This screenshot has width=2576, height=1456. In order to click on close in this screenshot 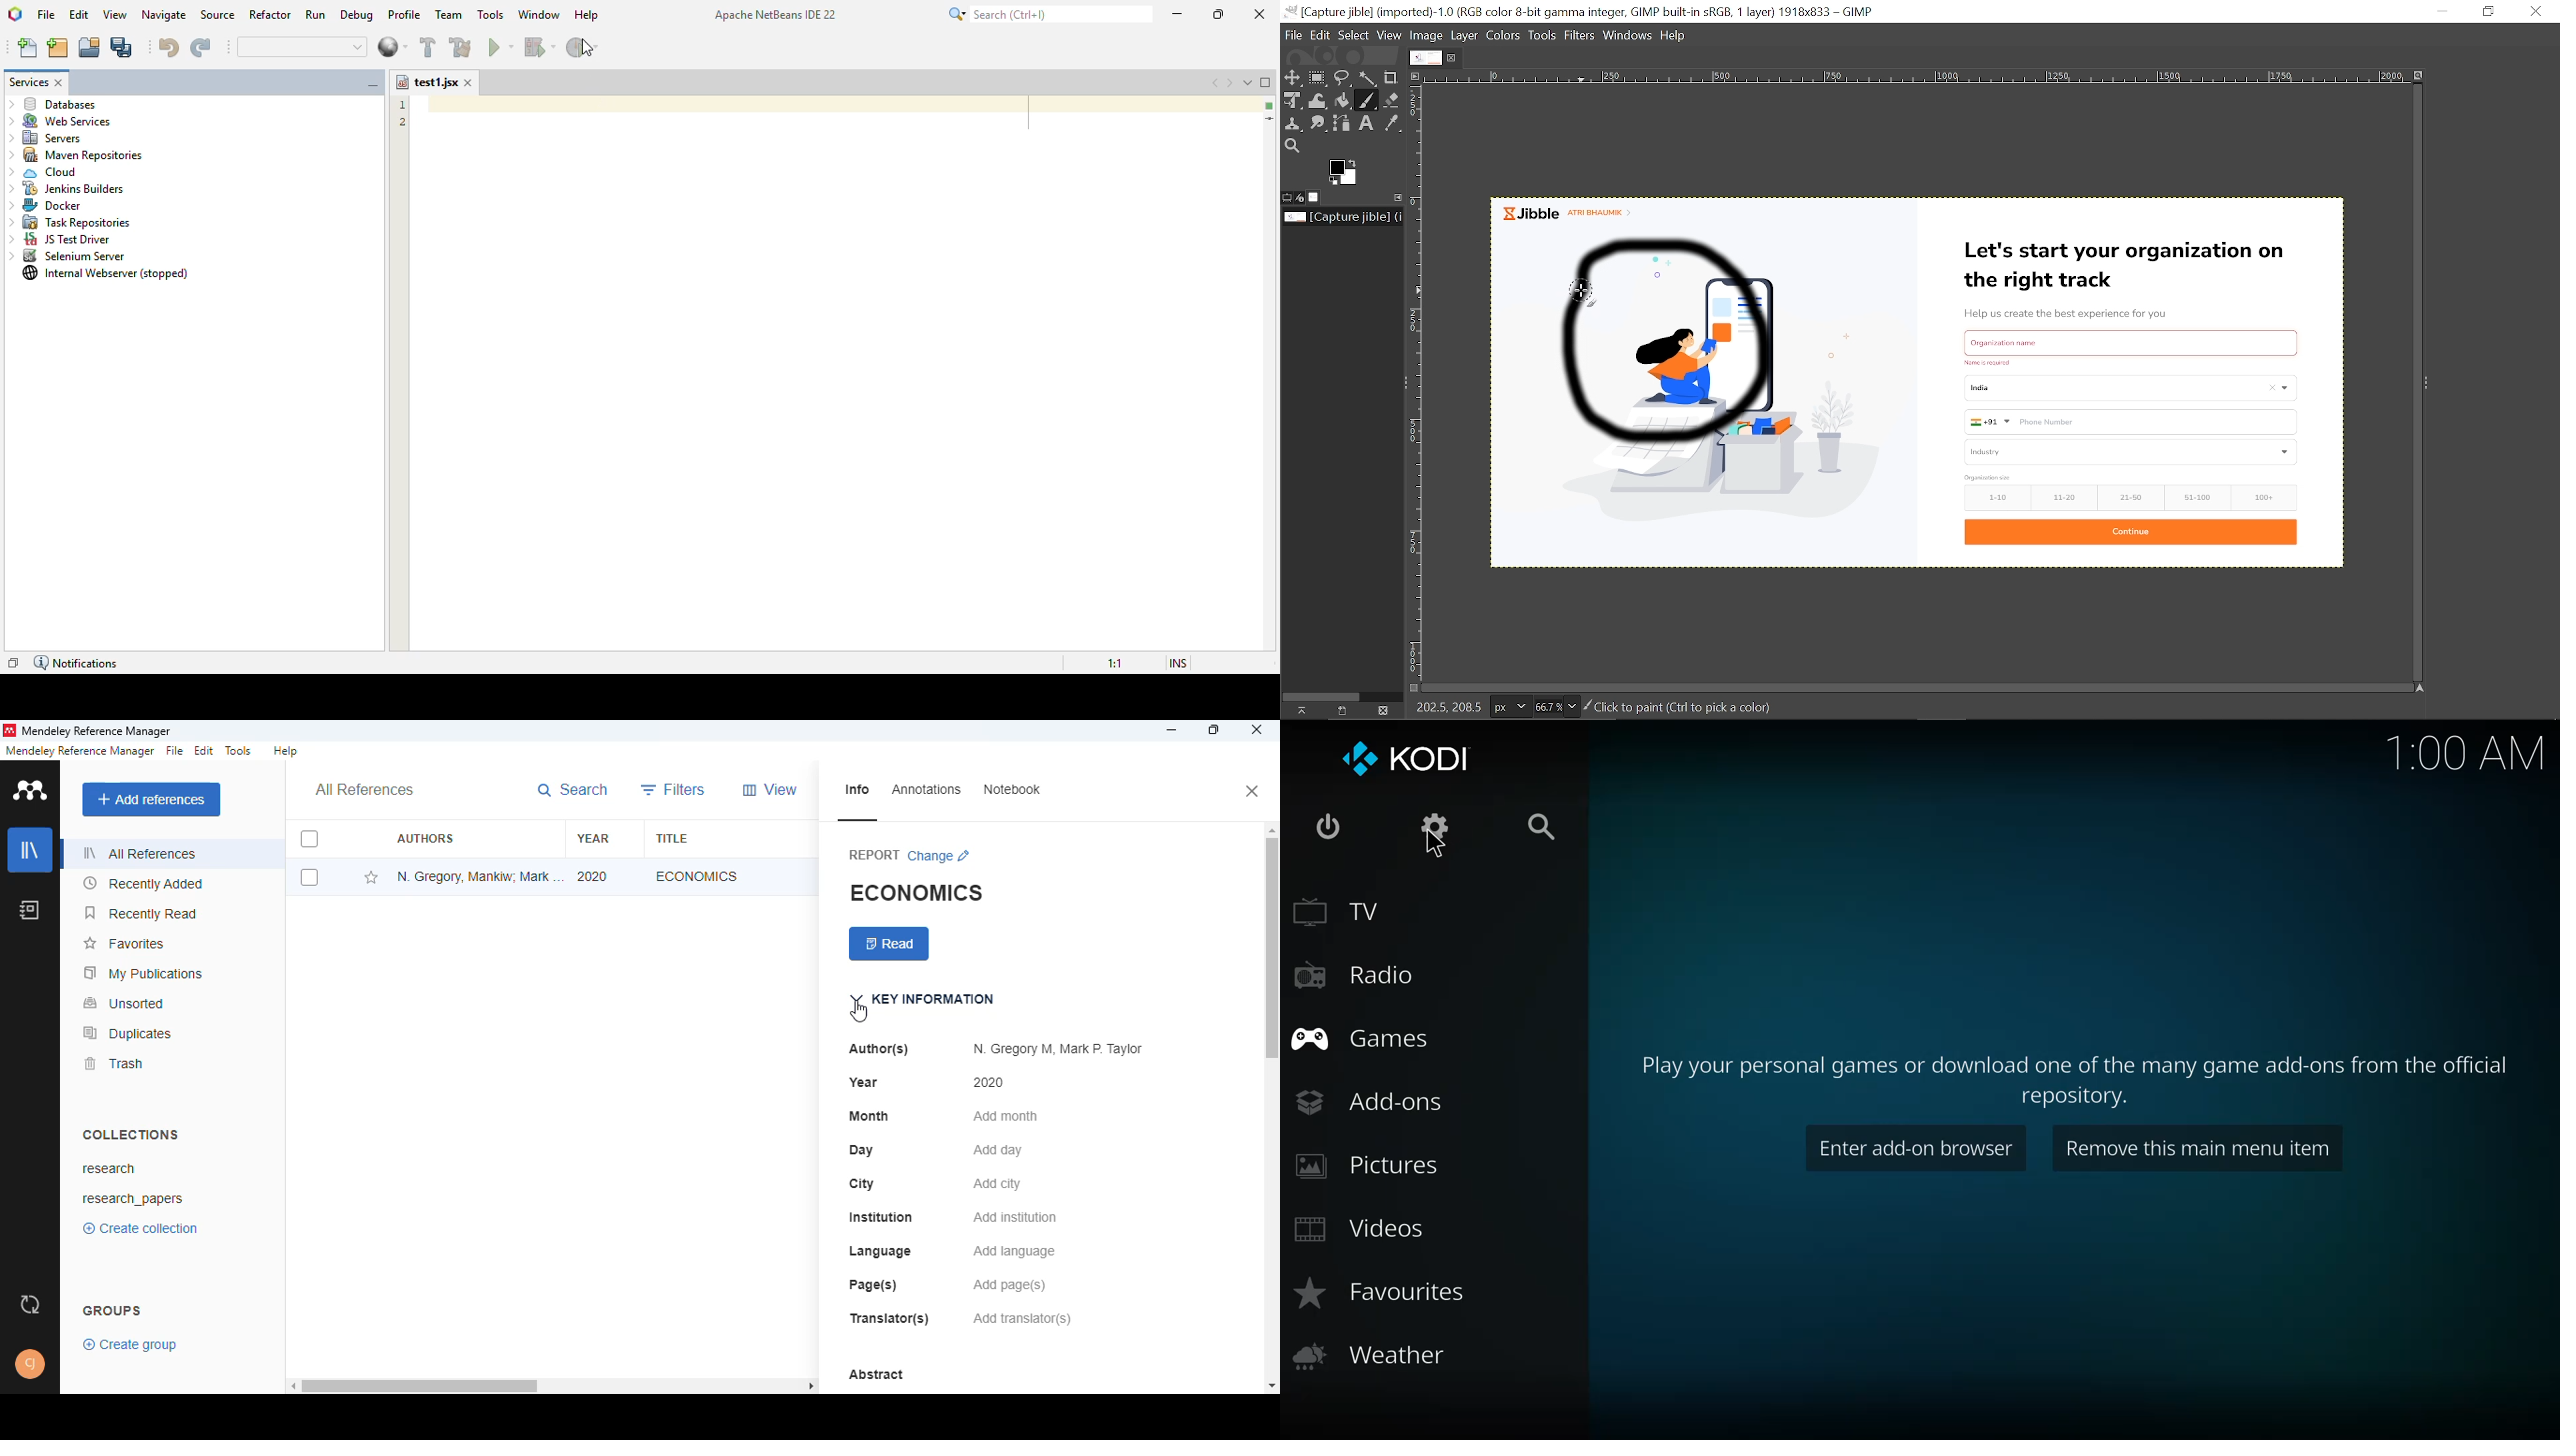, I will do `click(1254, 792)`.